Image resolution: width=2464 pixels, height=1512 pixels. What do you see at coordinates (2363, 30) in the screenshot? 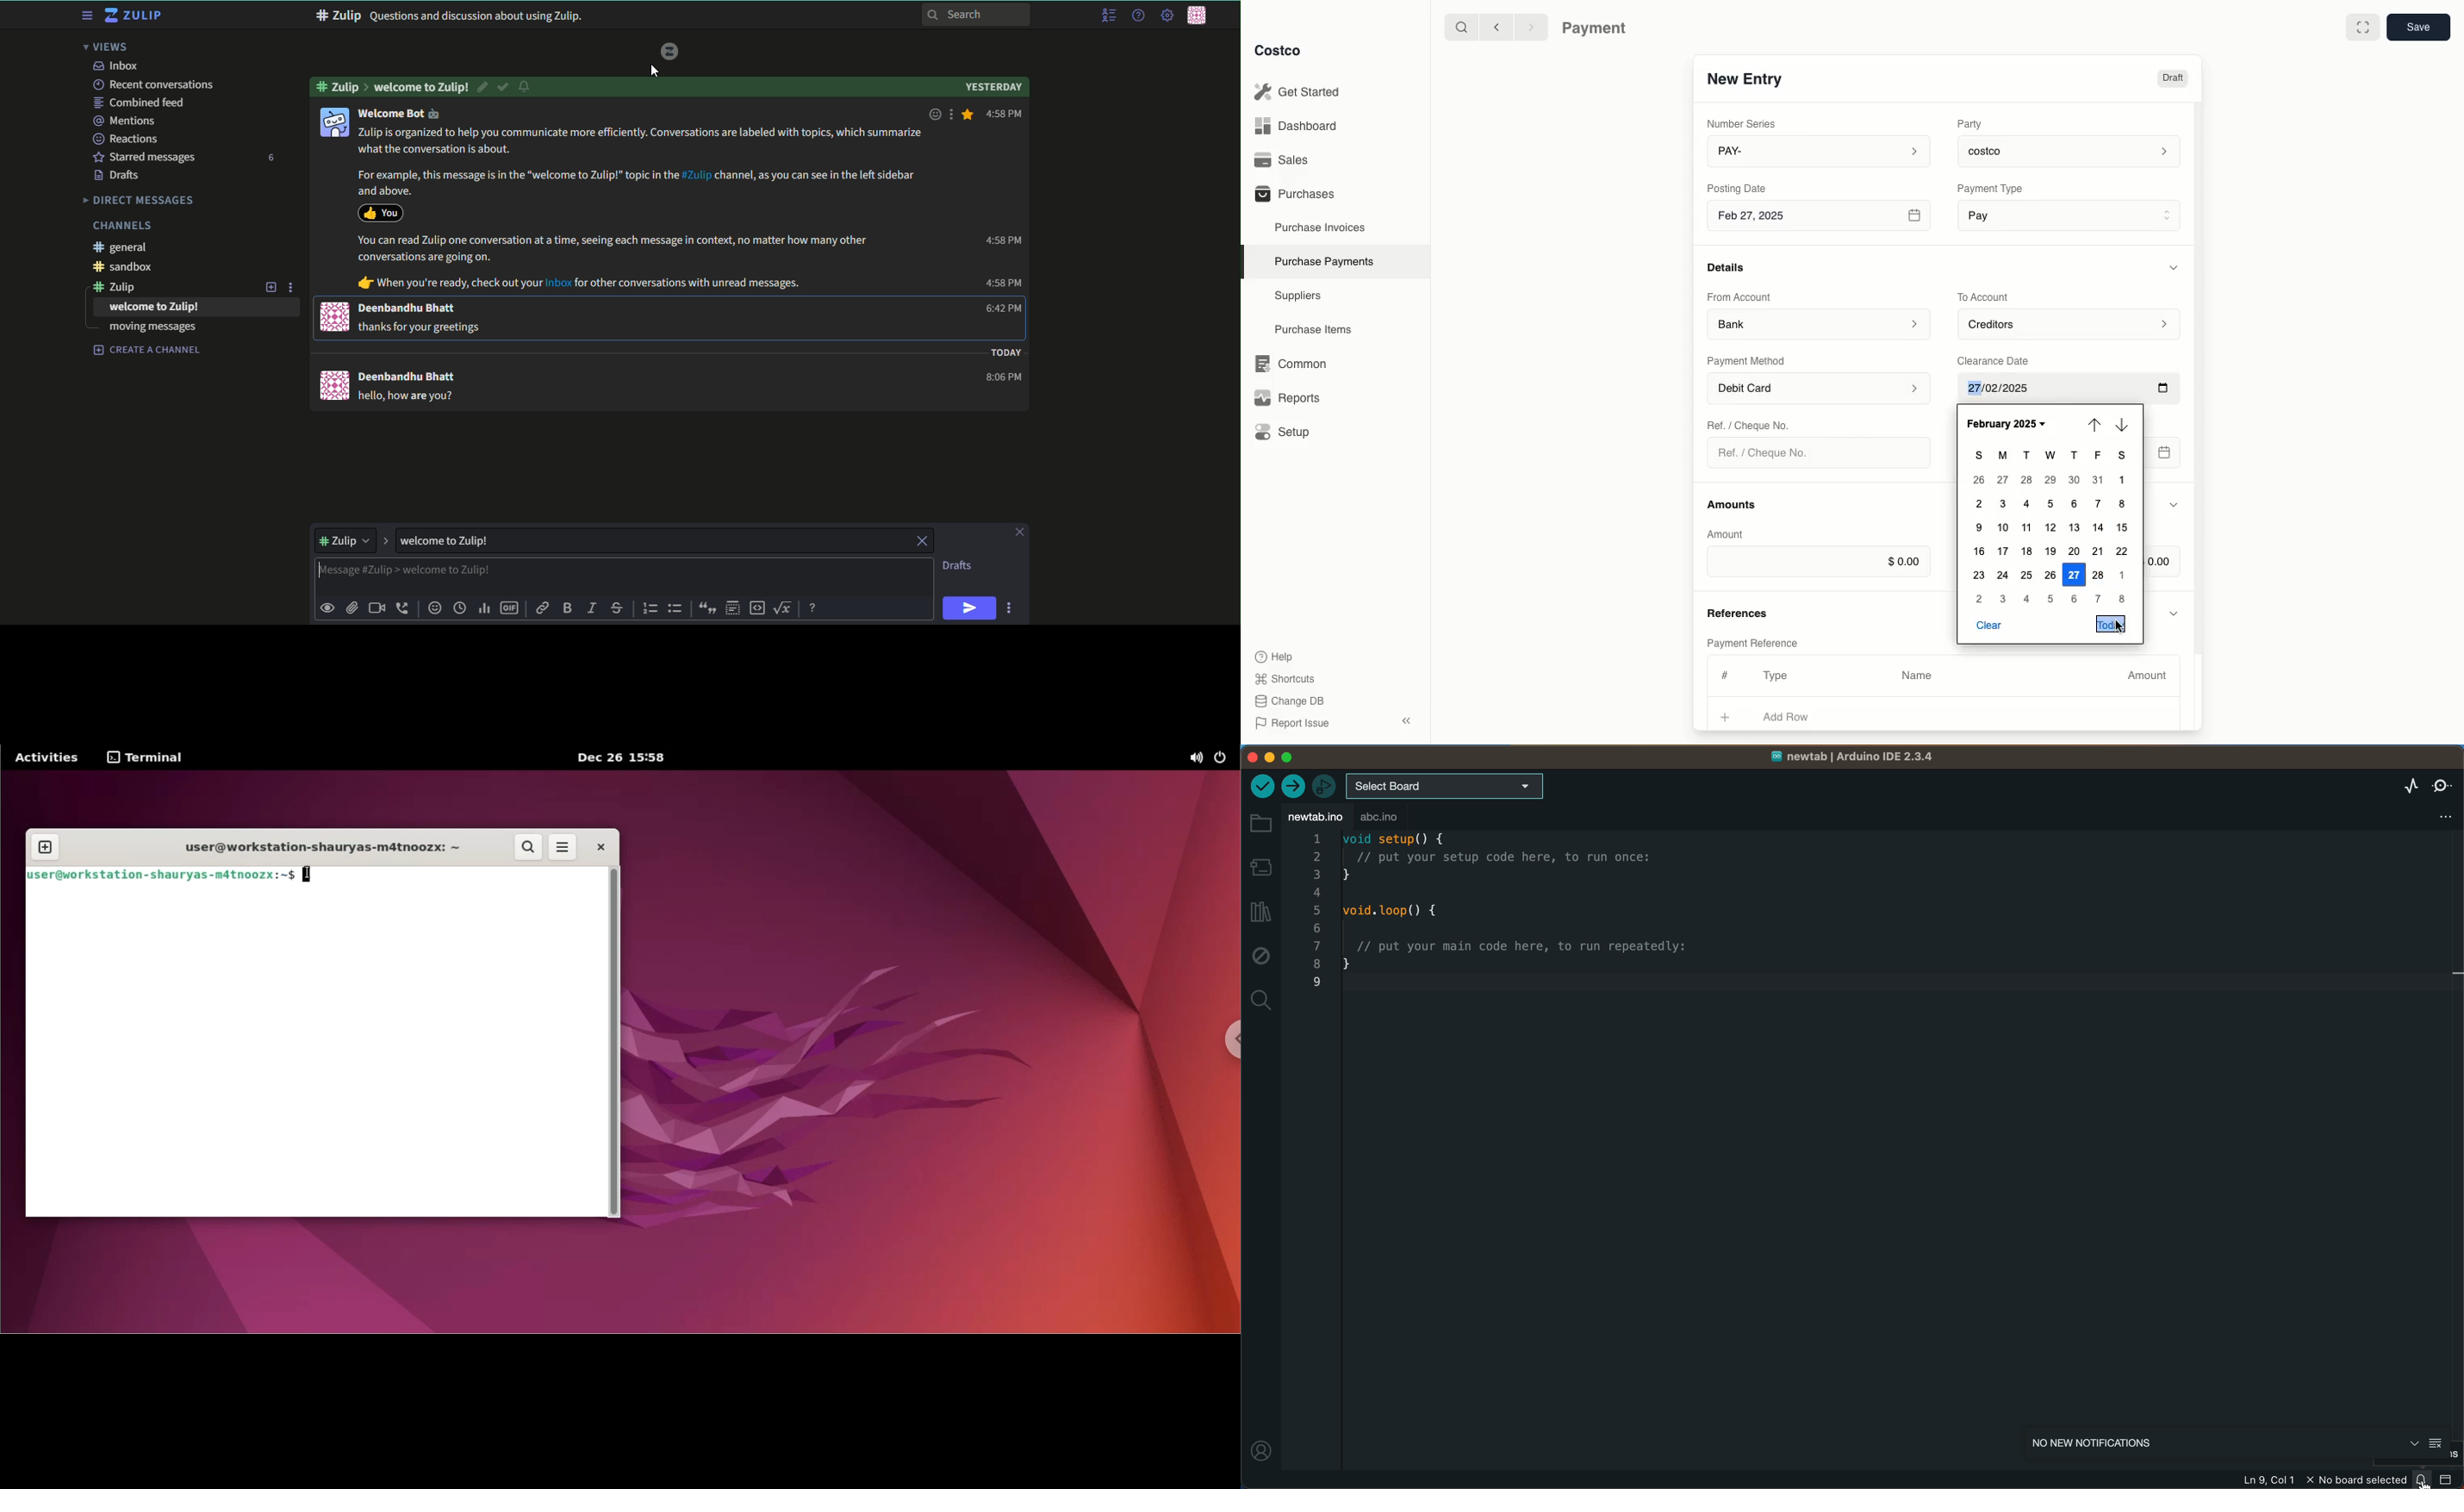
I see `Full width toggle` at bounding box center [2363, 30].